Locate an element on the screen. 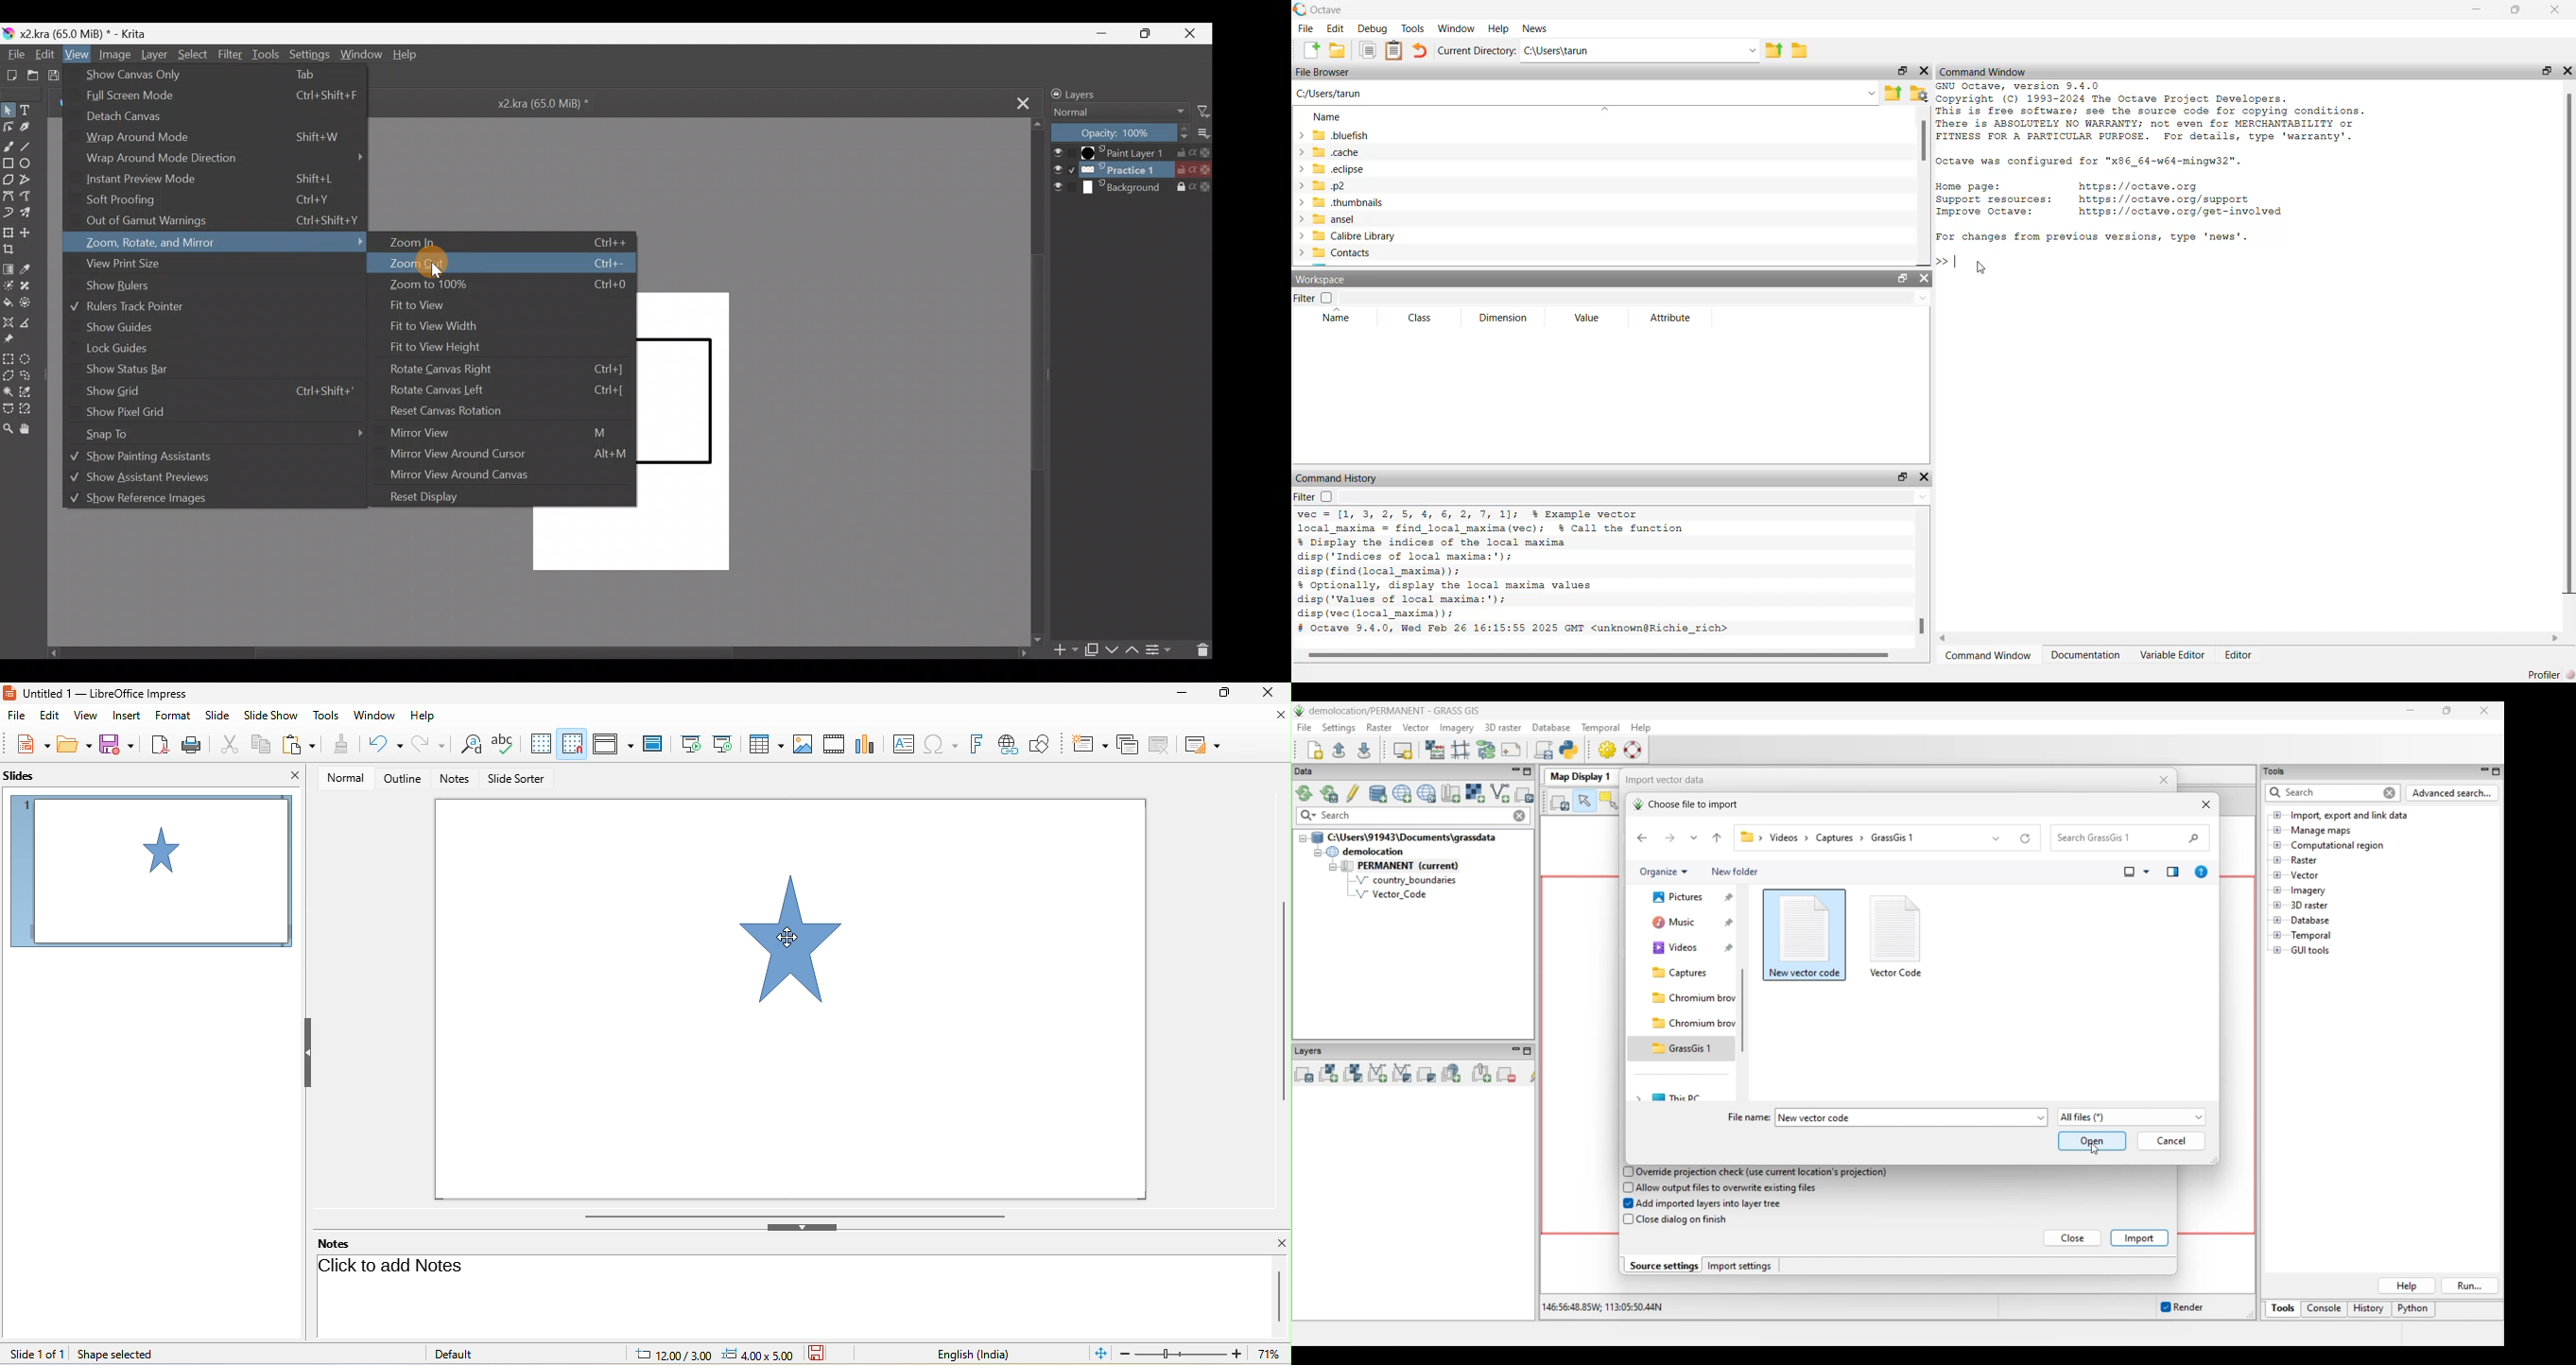  default is located at coordinates (456, 1354).